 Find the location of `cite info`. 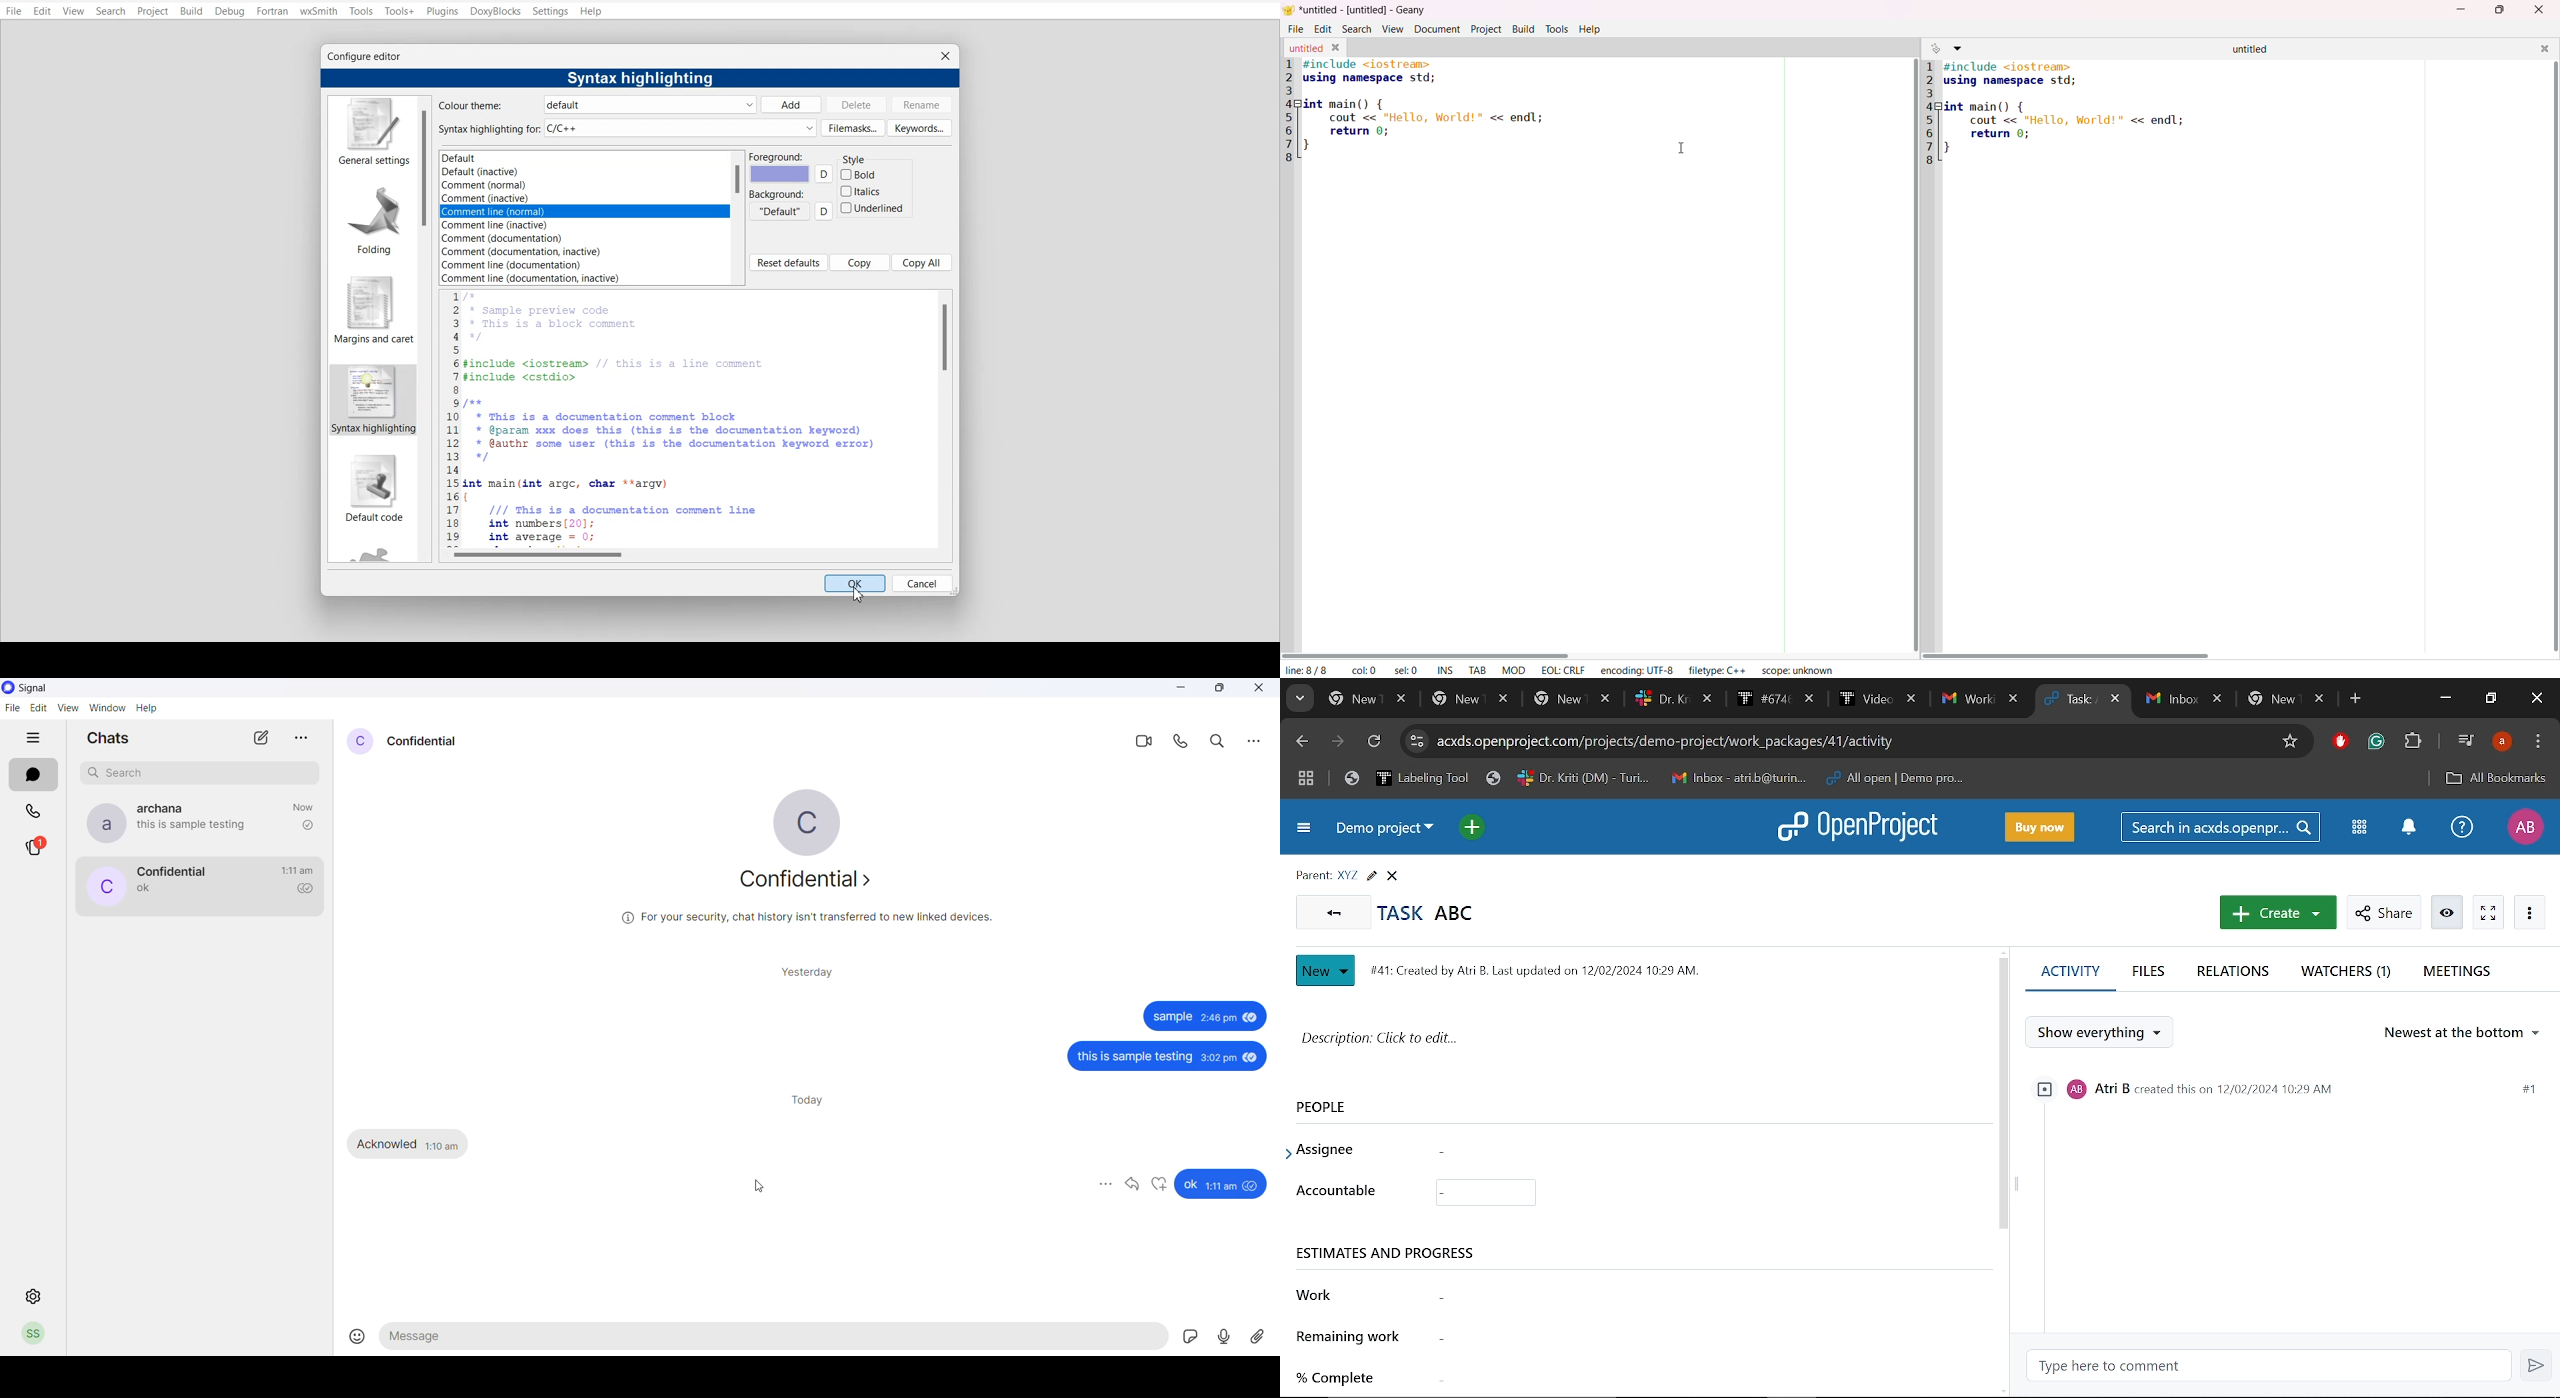

cite info is located at coordinates (1418, 740).